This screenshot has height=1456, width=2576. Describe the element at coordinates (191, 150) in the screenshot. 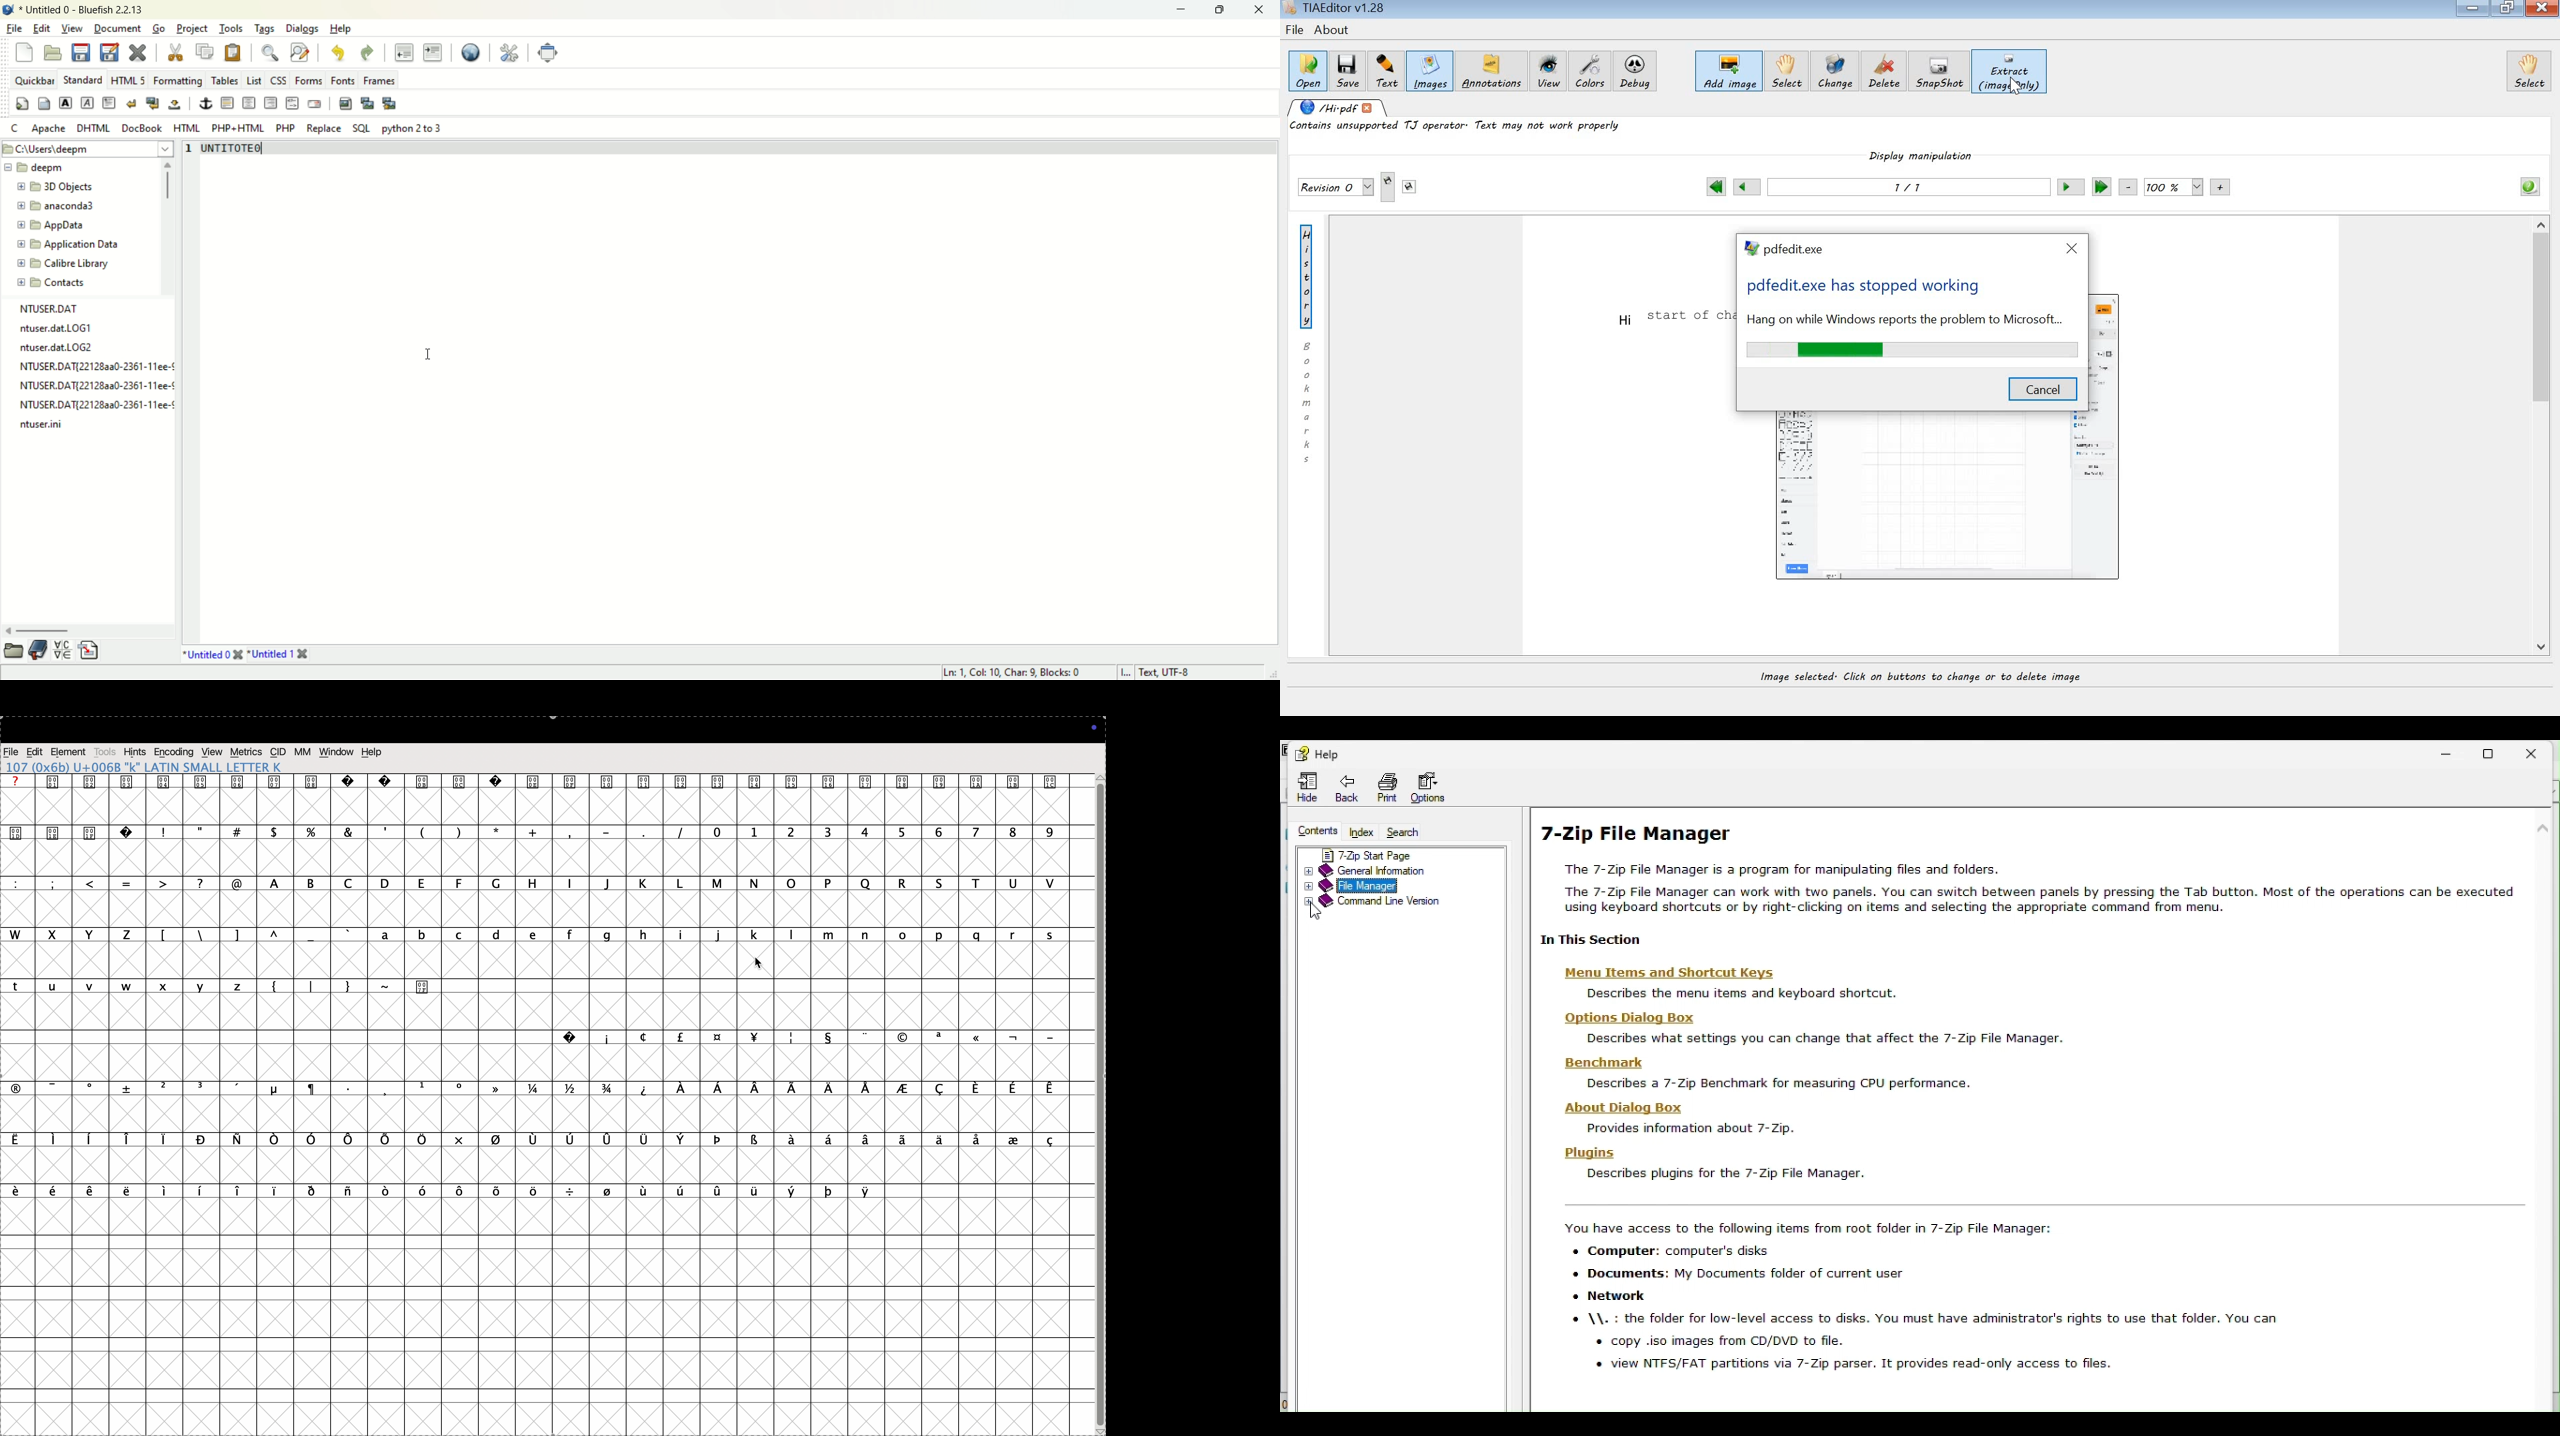

I see `line number` at that location.